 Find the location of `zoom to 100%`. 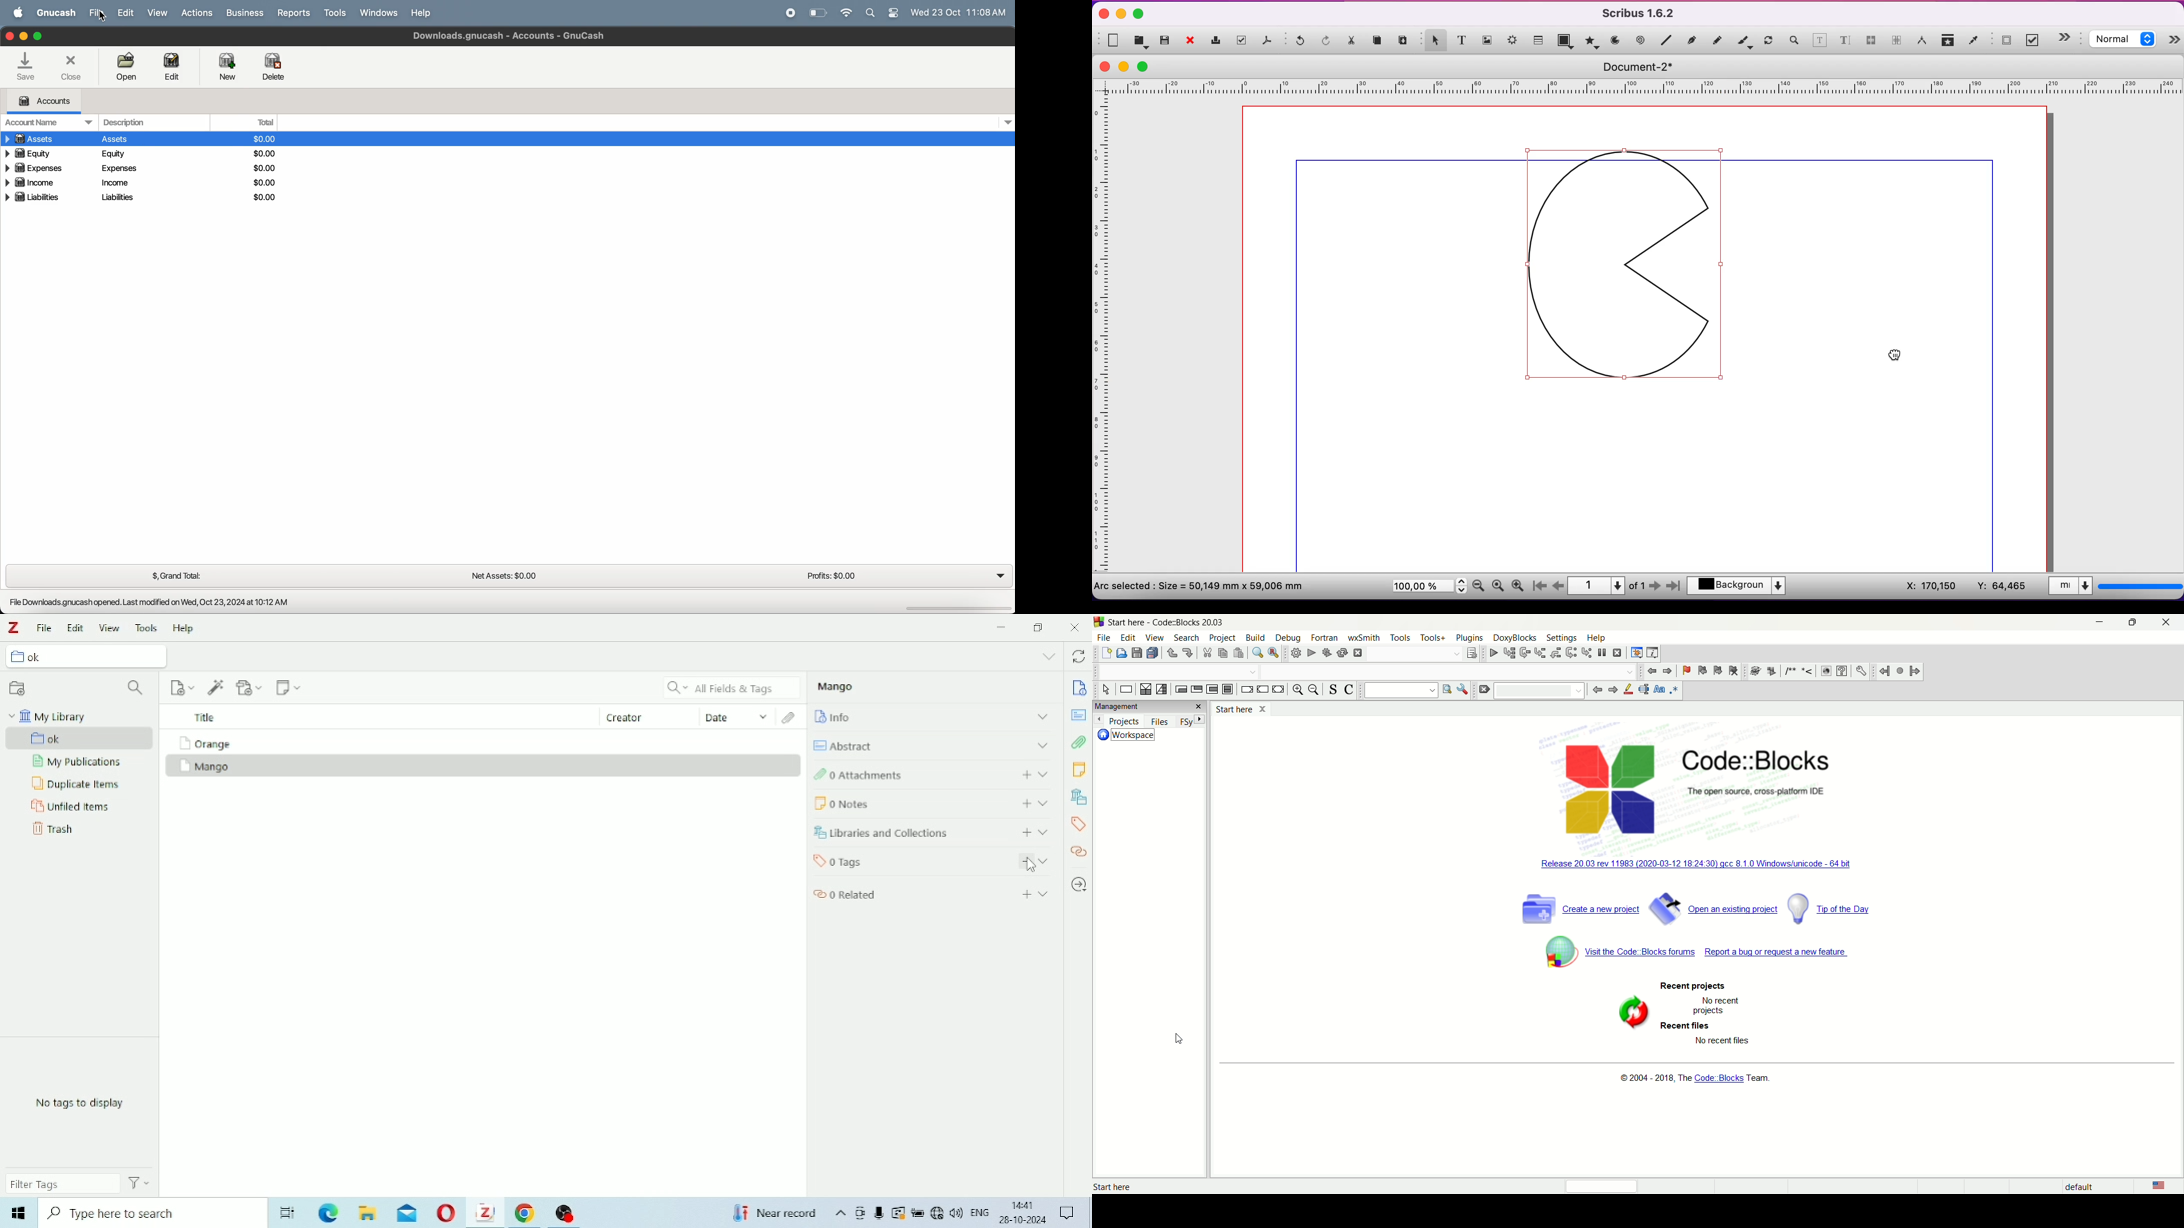

zoom to 100% is located at coordinates (1498, 588).